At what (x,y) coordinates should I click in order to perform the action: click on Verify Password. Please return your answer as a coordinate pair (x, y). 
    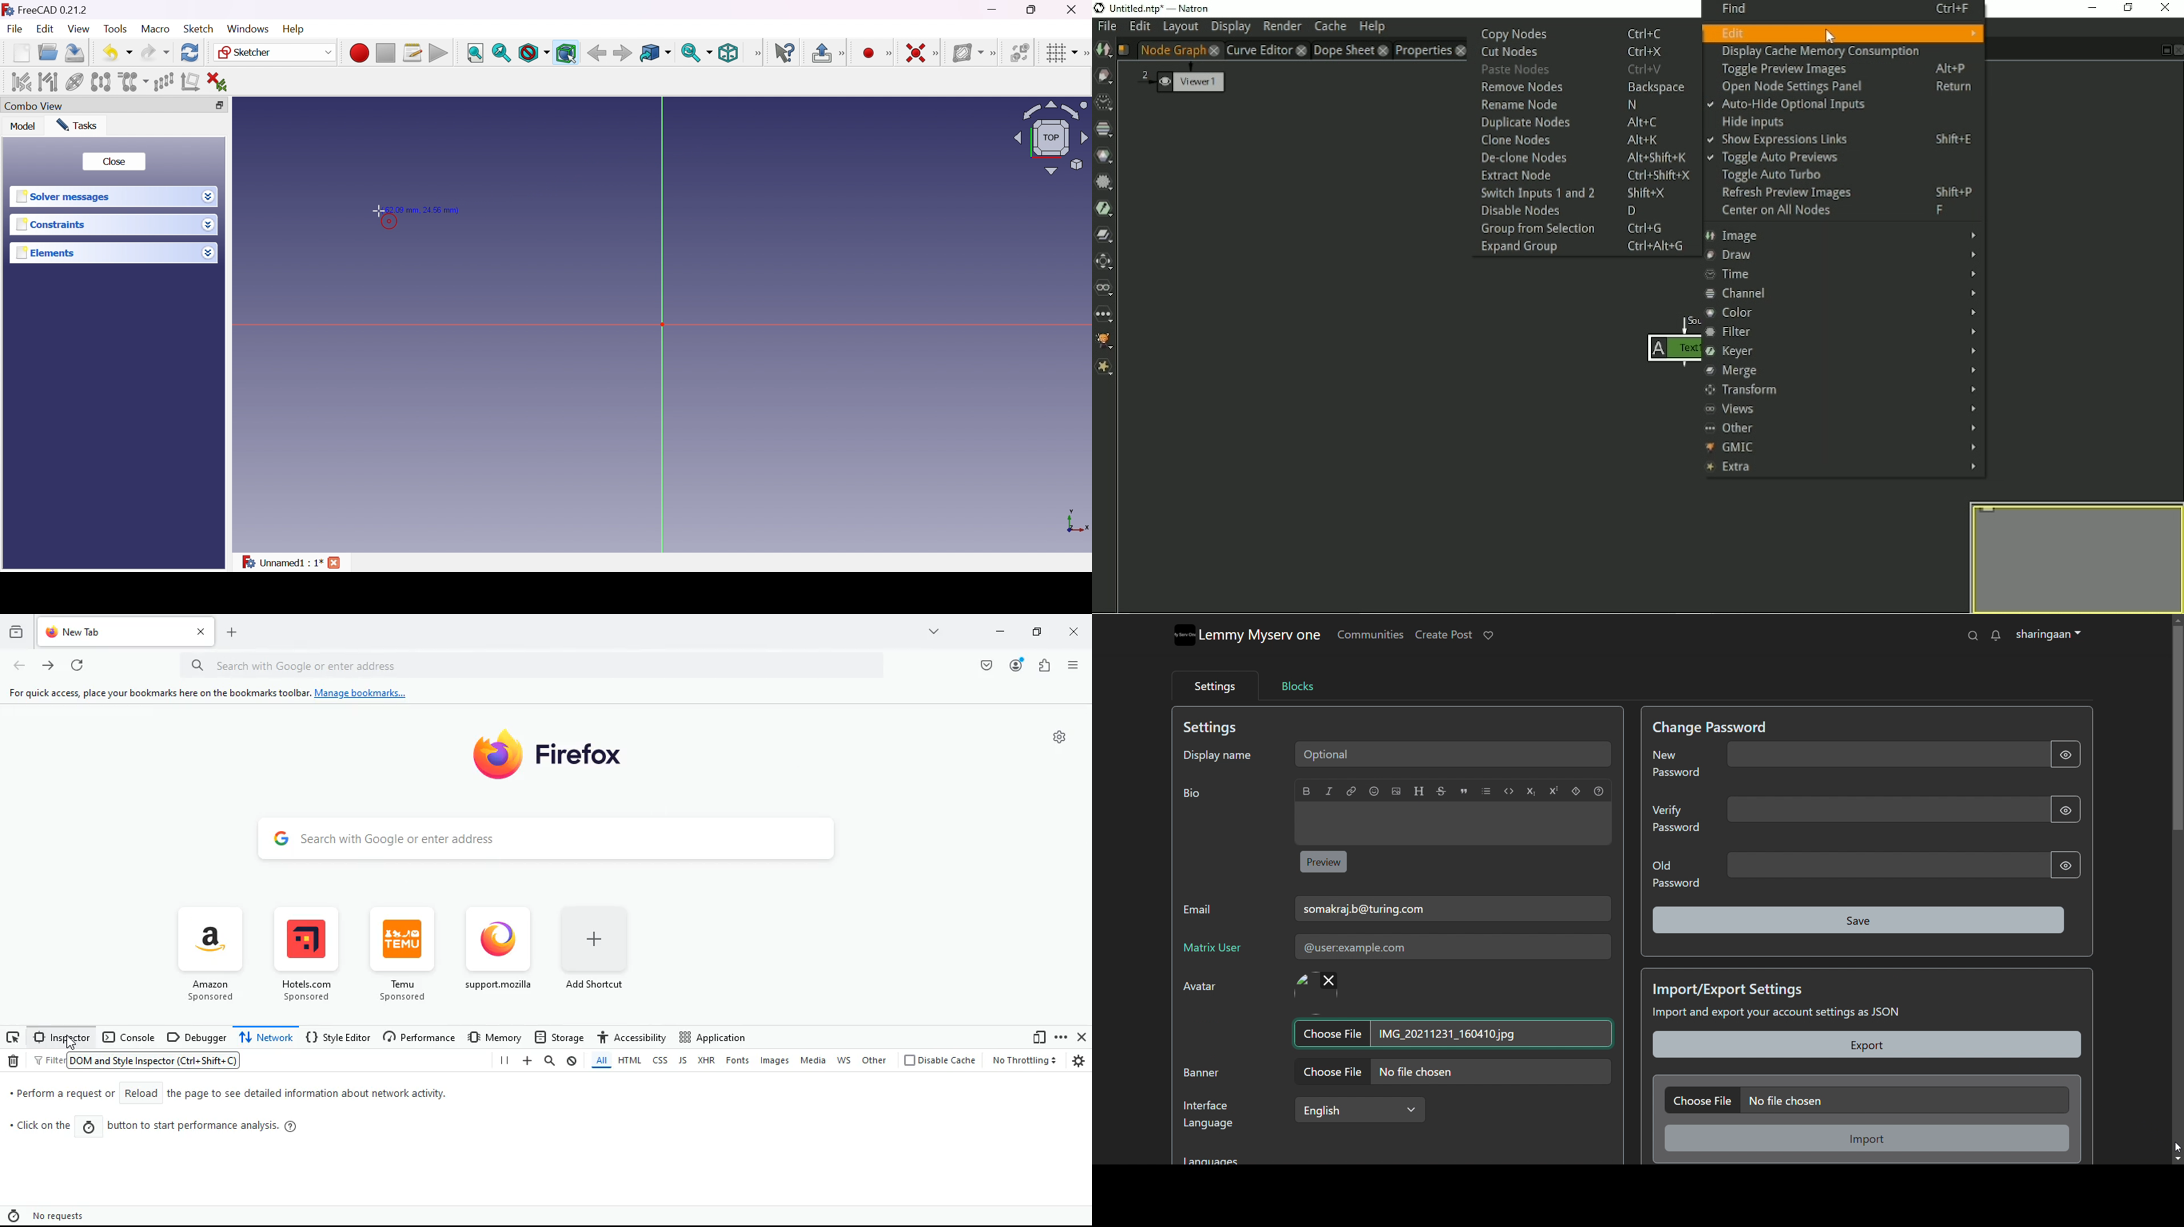
    Looking at the image, I should click on (1676, 822).